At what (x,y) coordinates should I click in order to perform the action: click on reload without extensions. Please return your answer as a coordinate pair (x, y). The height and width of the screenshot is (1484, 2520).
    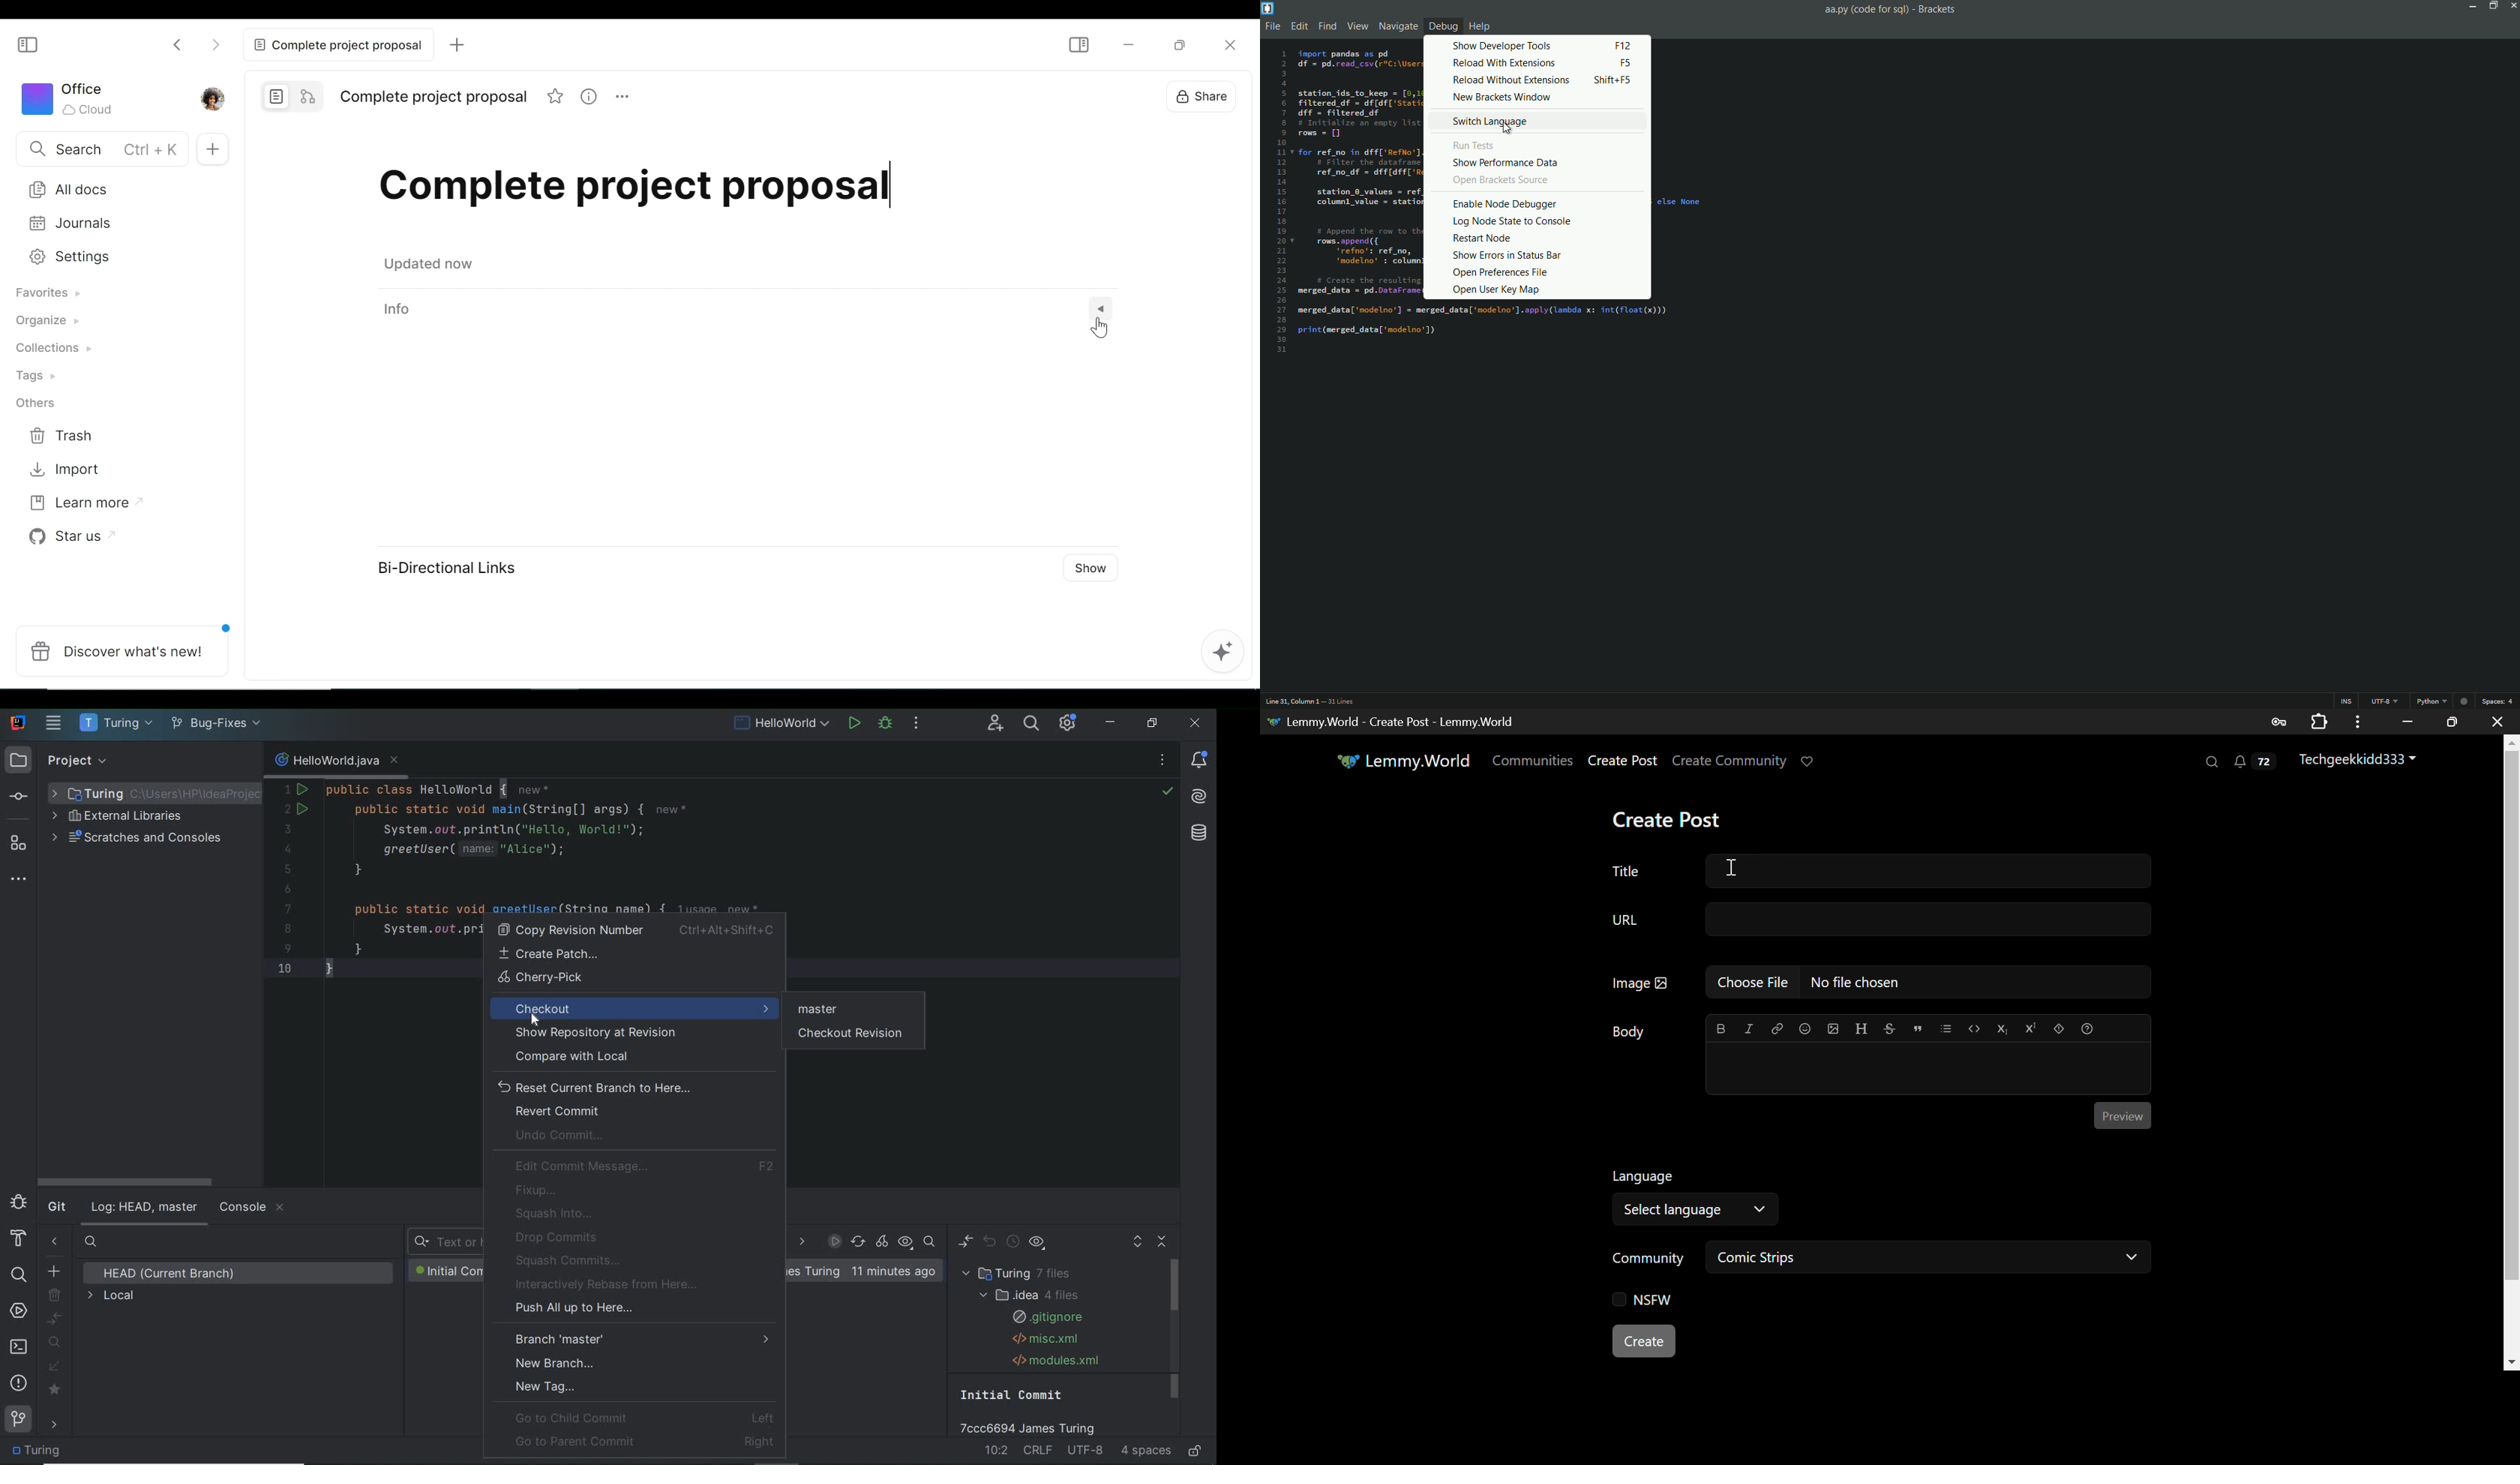
    Looking at the image, I should click on (1511, 81).